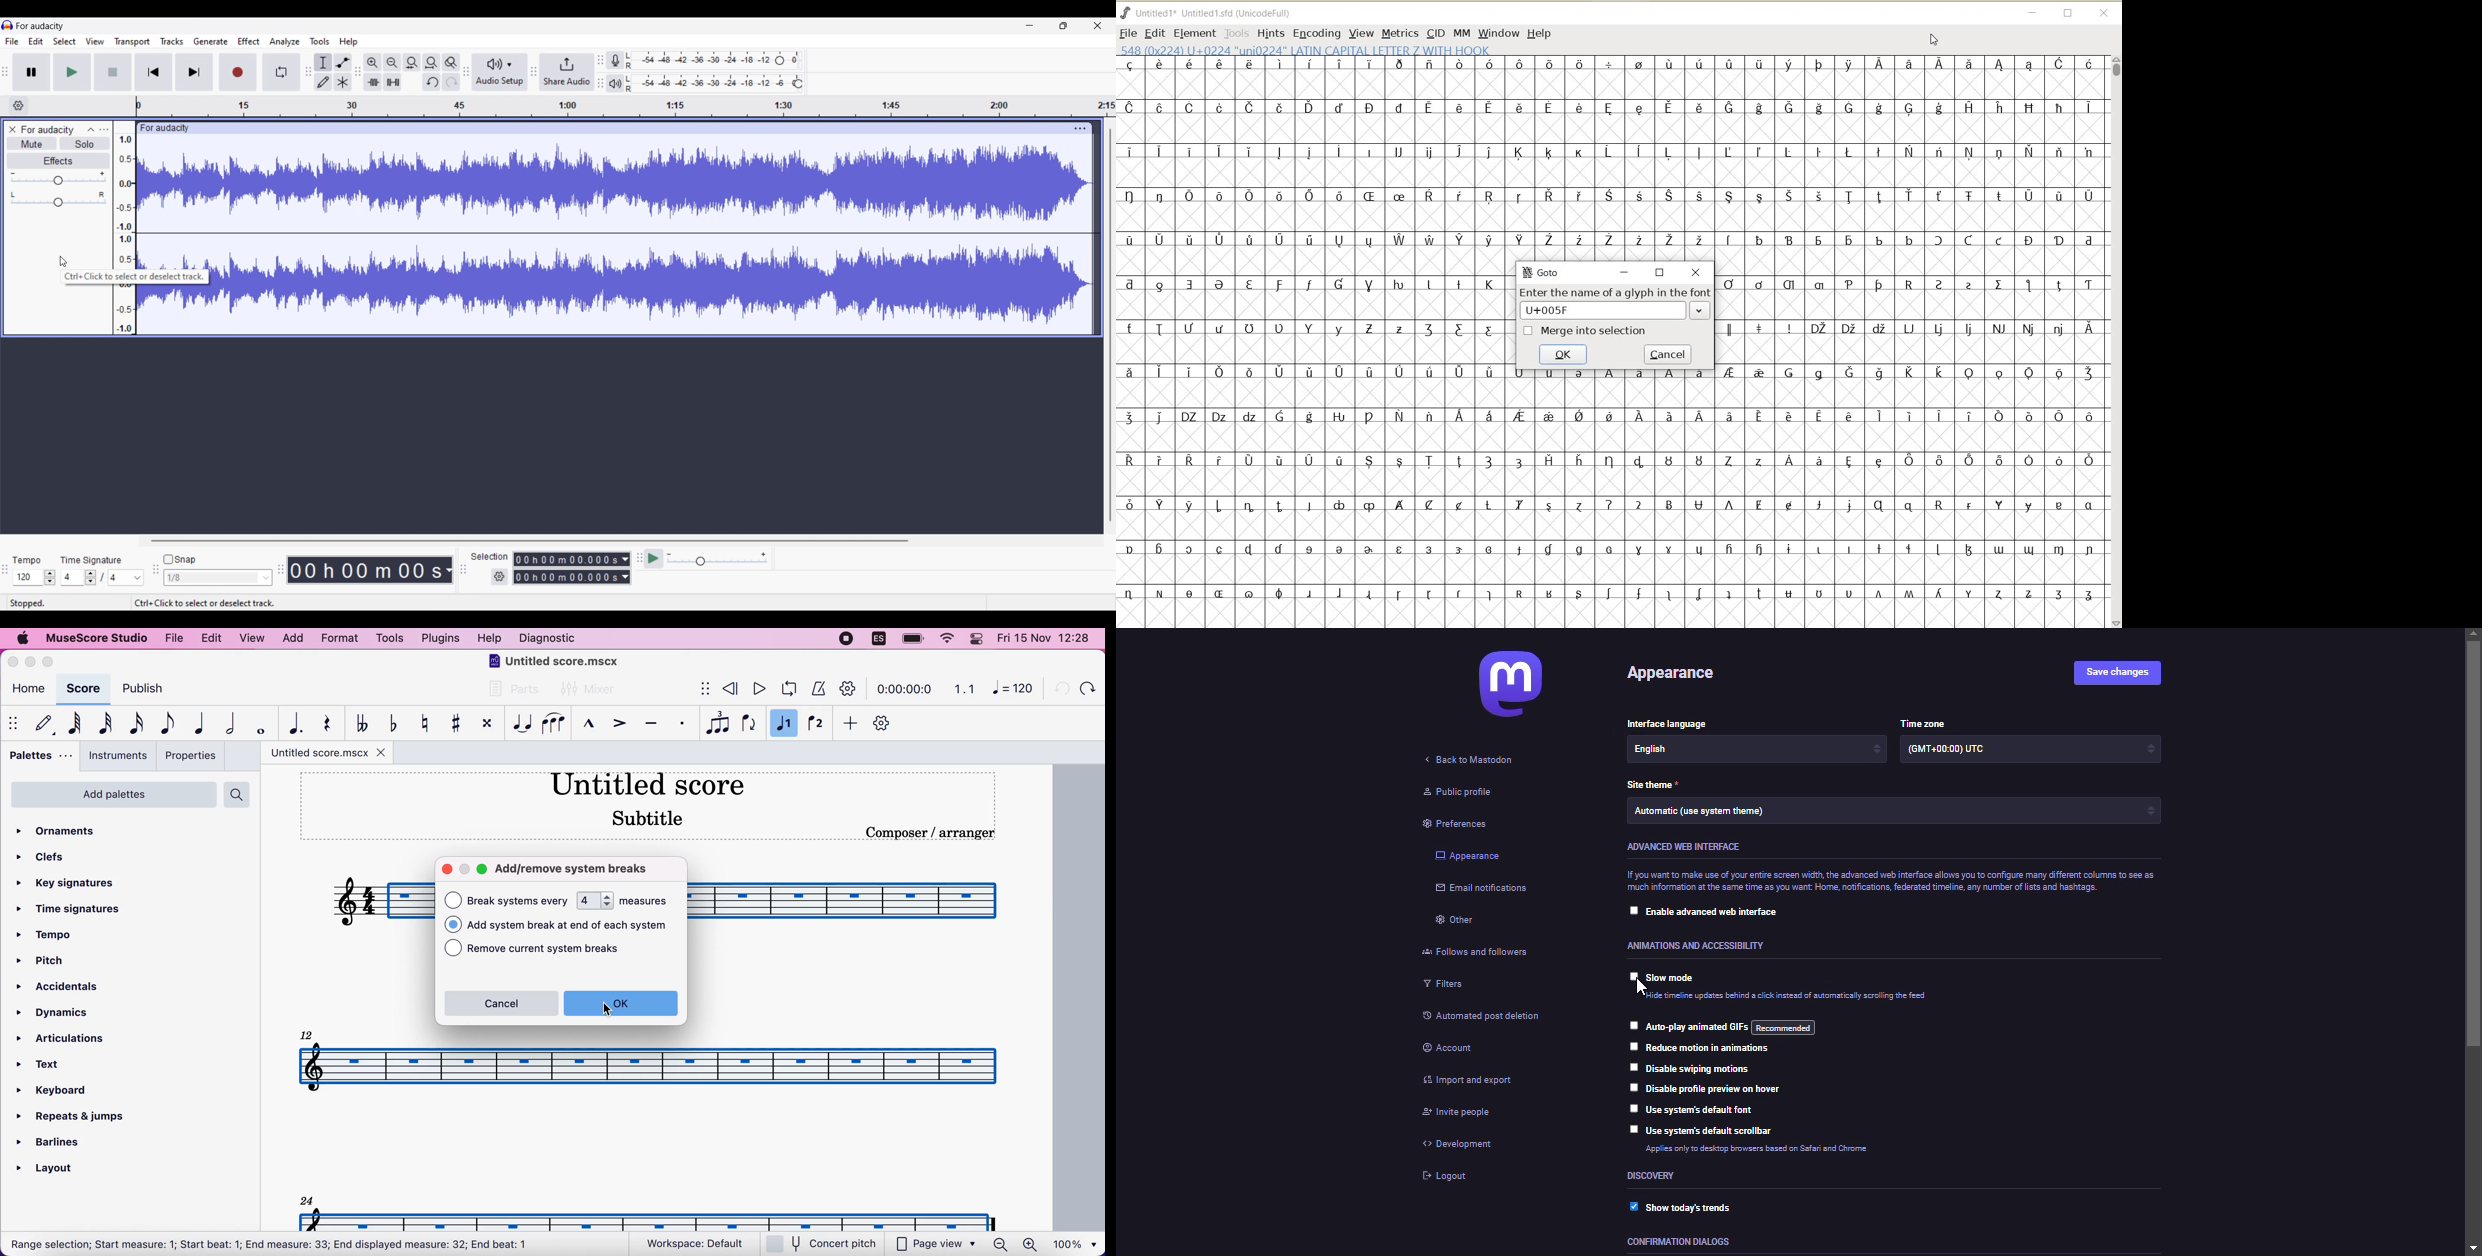 The height and width of the screenshot is (1260, 2492). What do you see at coordinates (880, 641) in the screenshot?
I see `language` at bounding box center [880, 641].